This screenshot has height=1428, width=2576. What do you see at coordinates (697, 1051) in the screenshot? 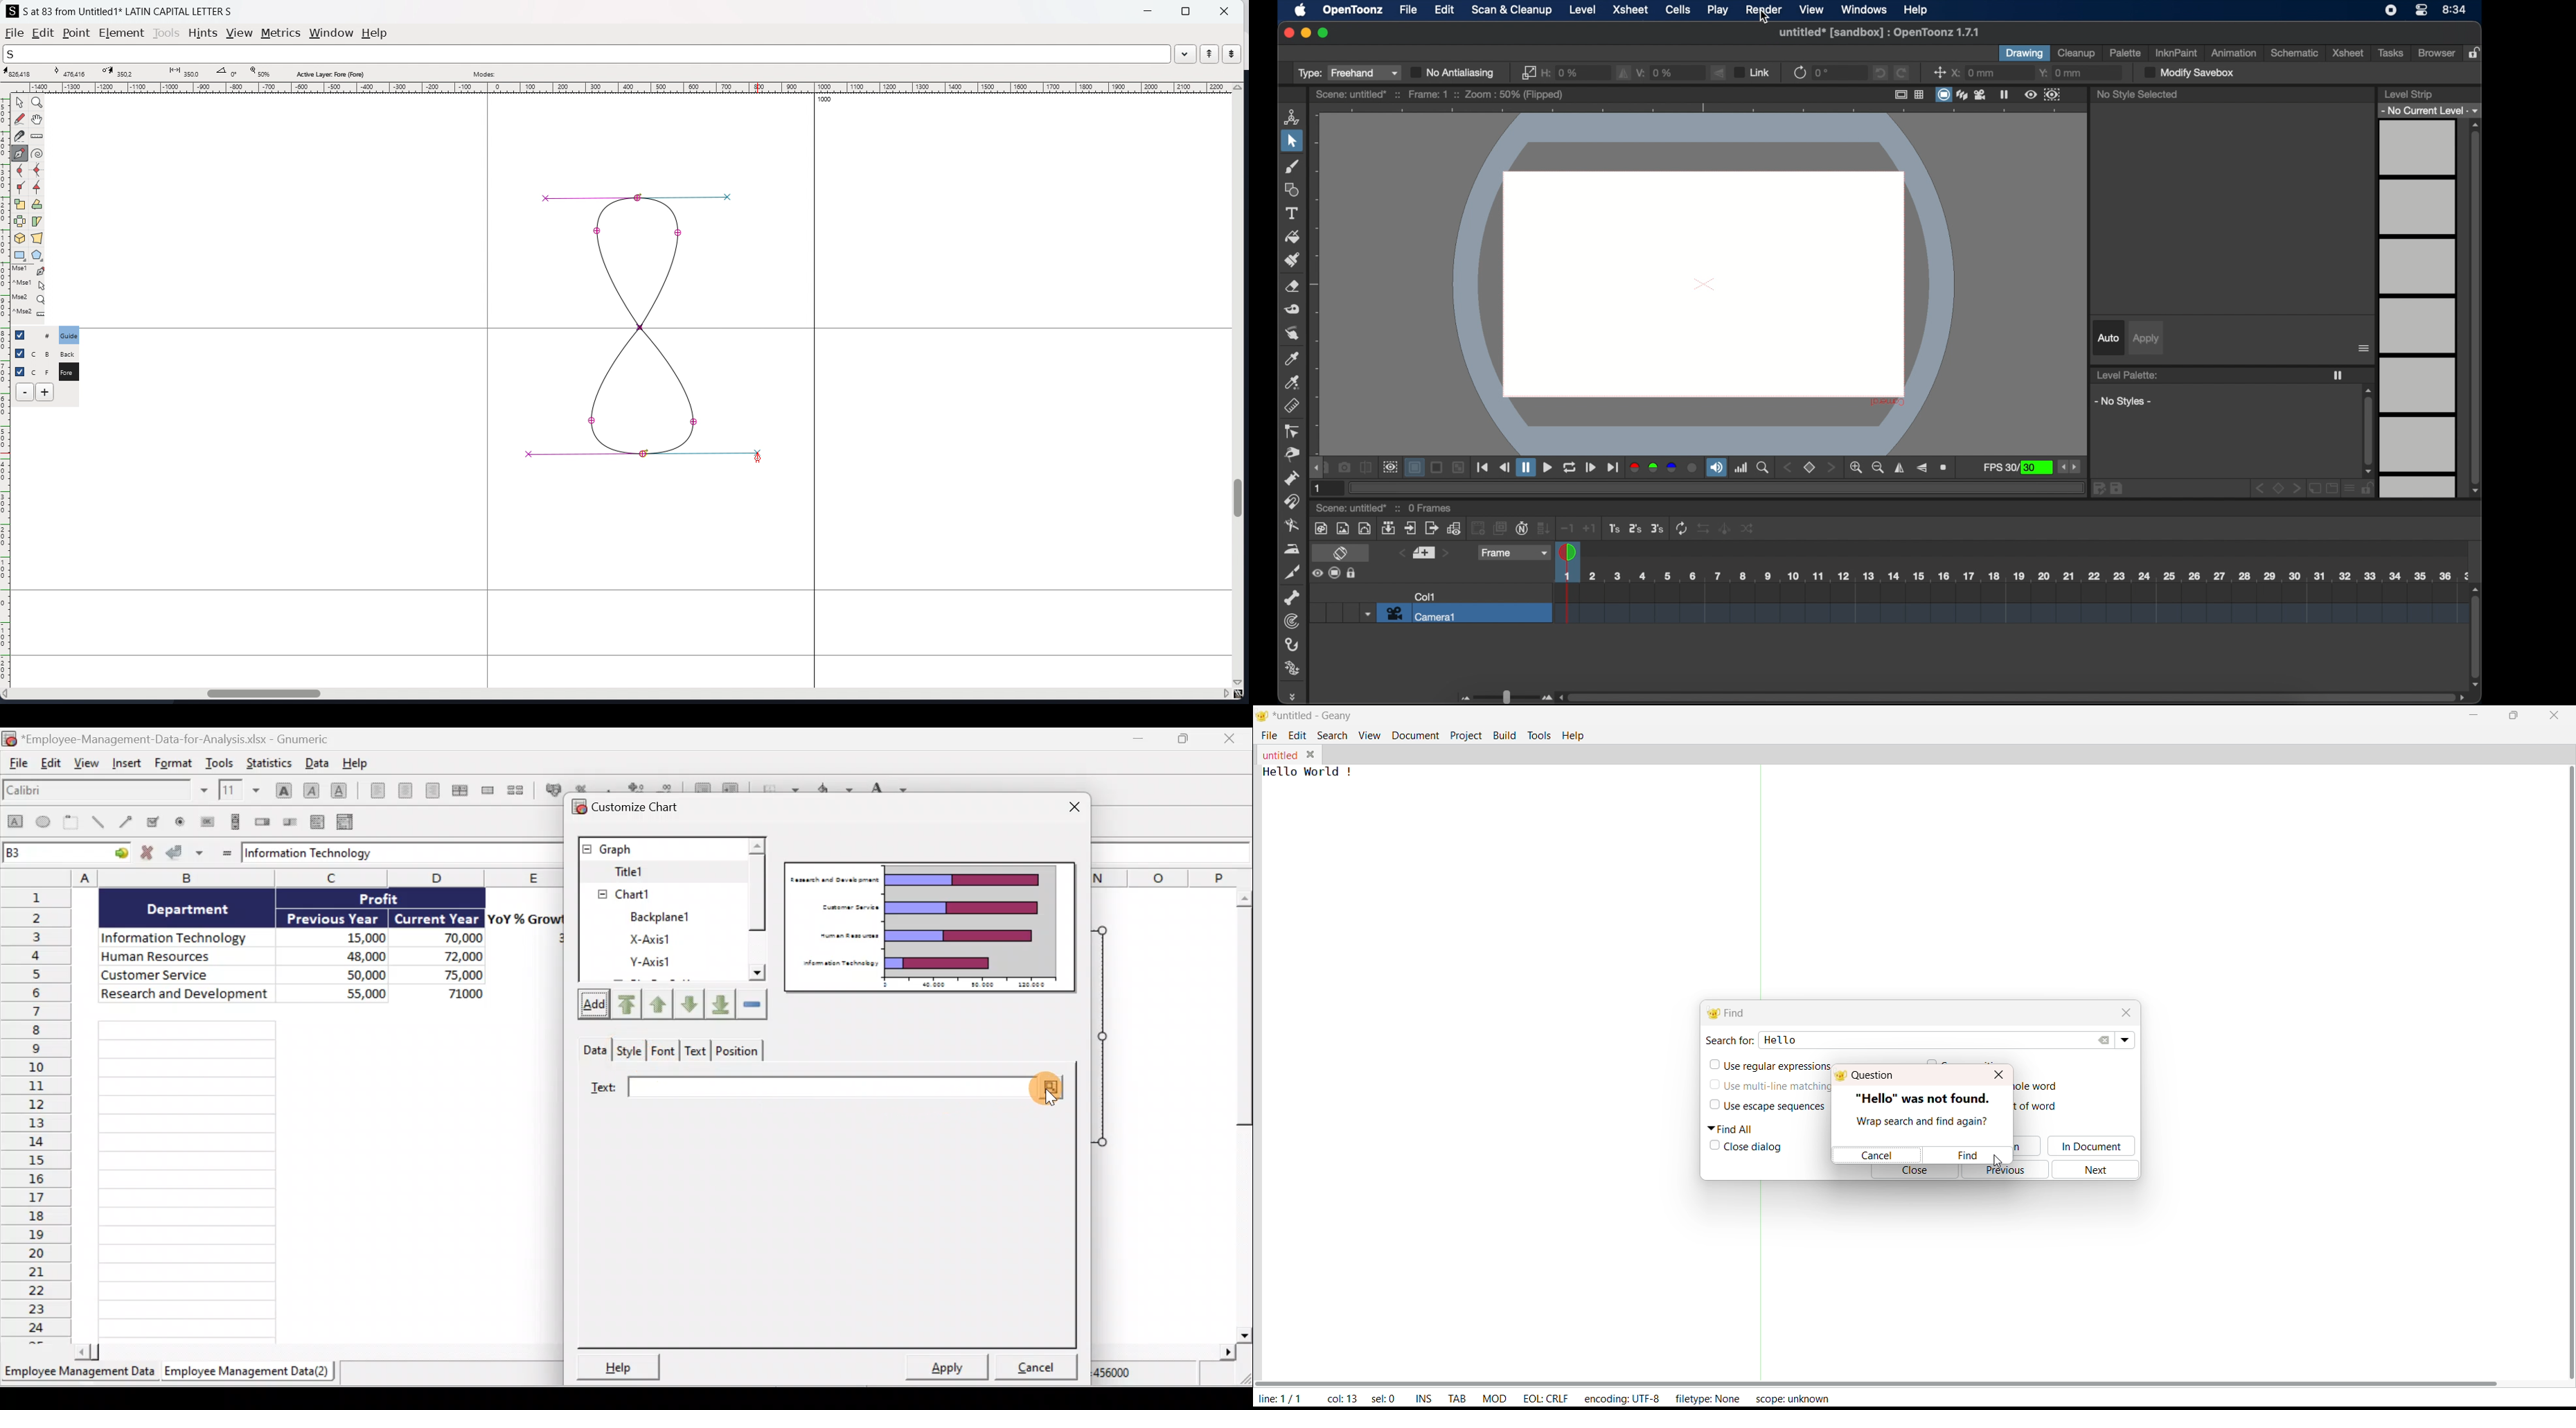
I see `Text` at bounding box center [697, 1051].